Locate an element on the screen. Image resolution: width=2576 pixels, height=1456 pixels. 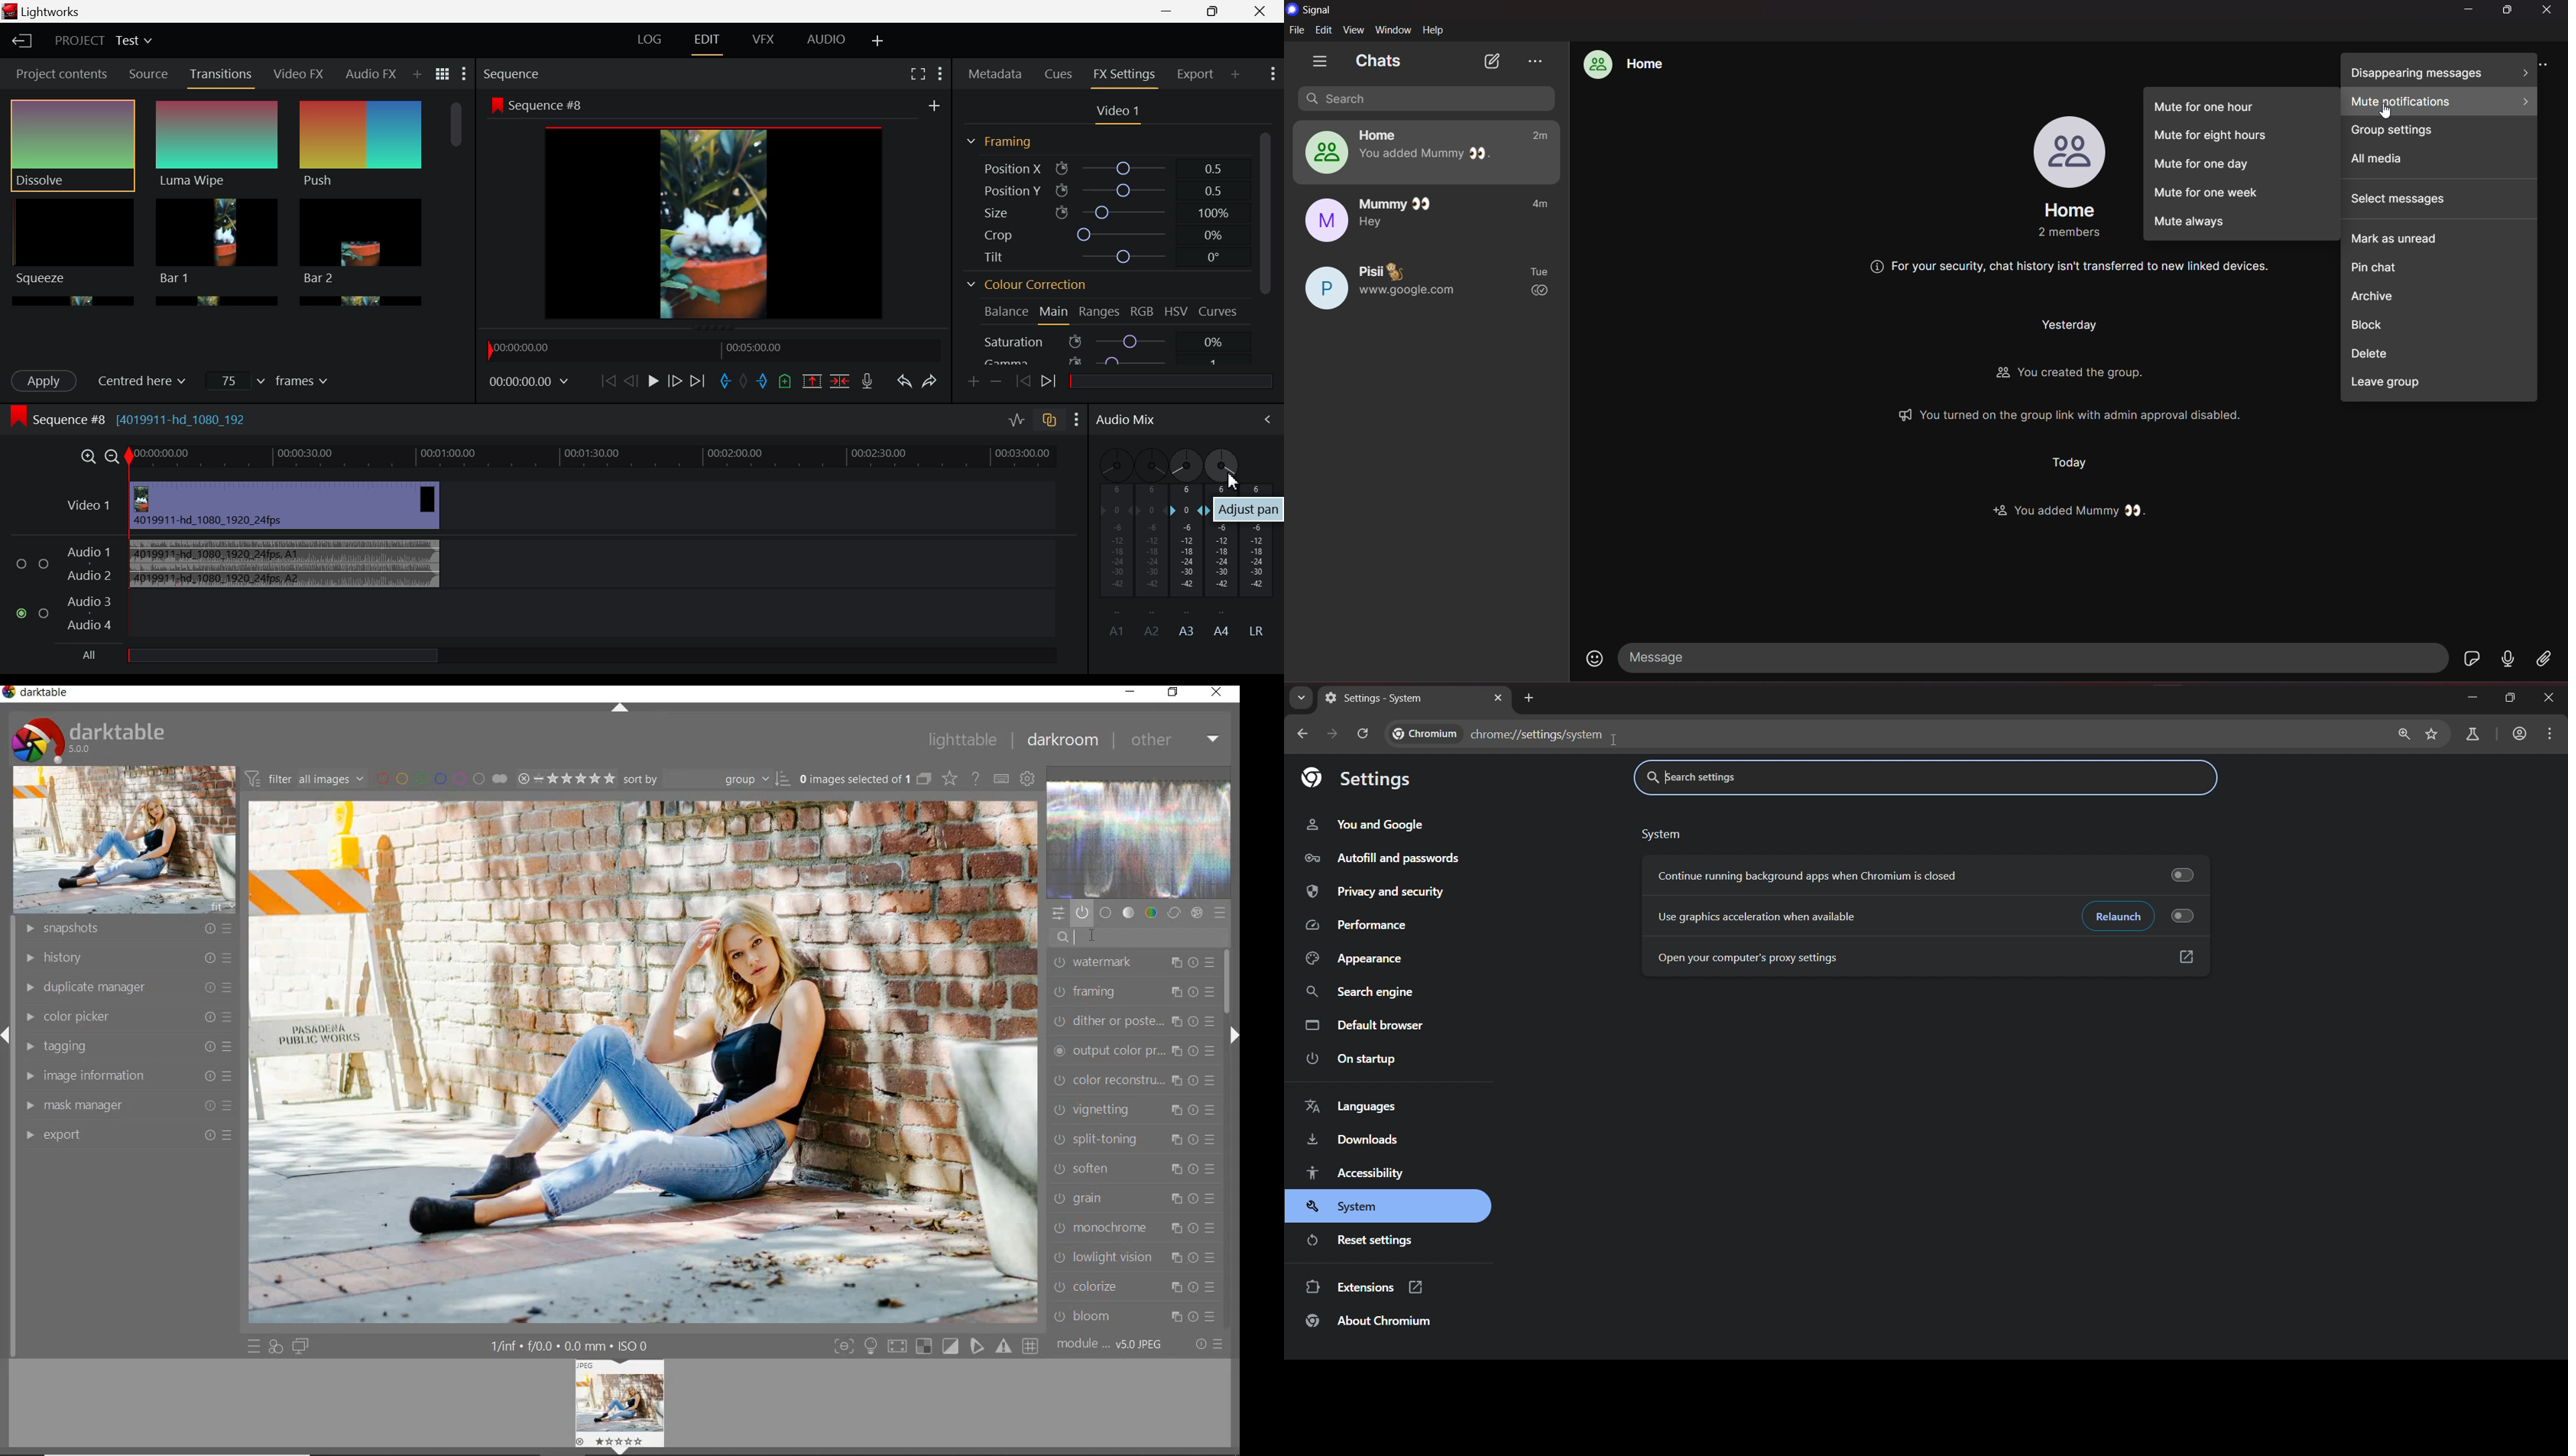
display a second darkroom image widow is located at coordinates (302, 1346).